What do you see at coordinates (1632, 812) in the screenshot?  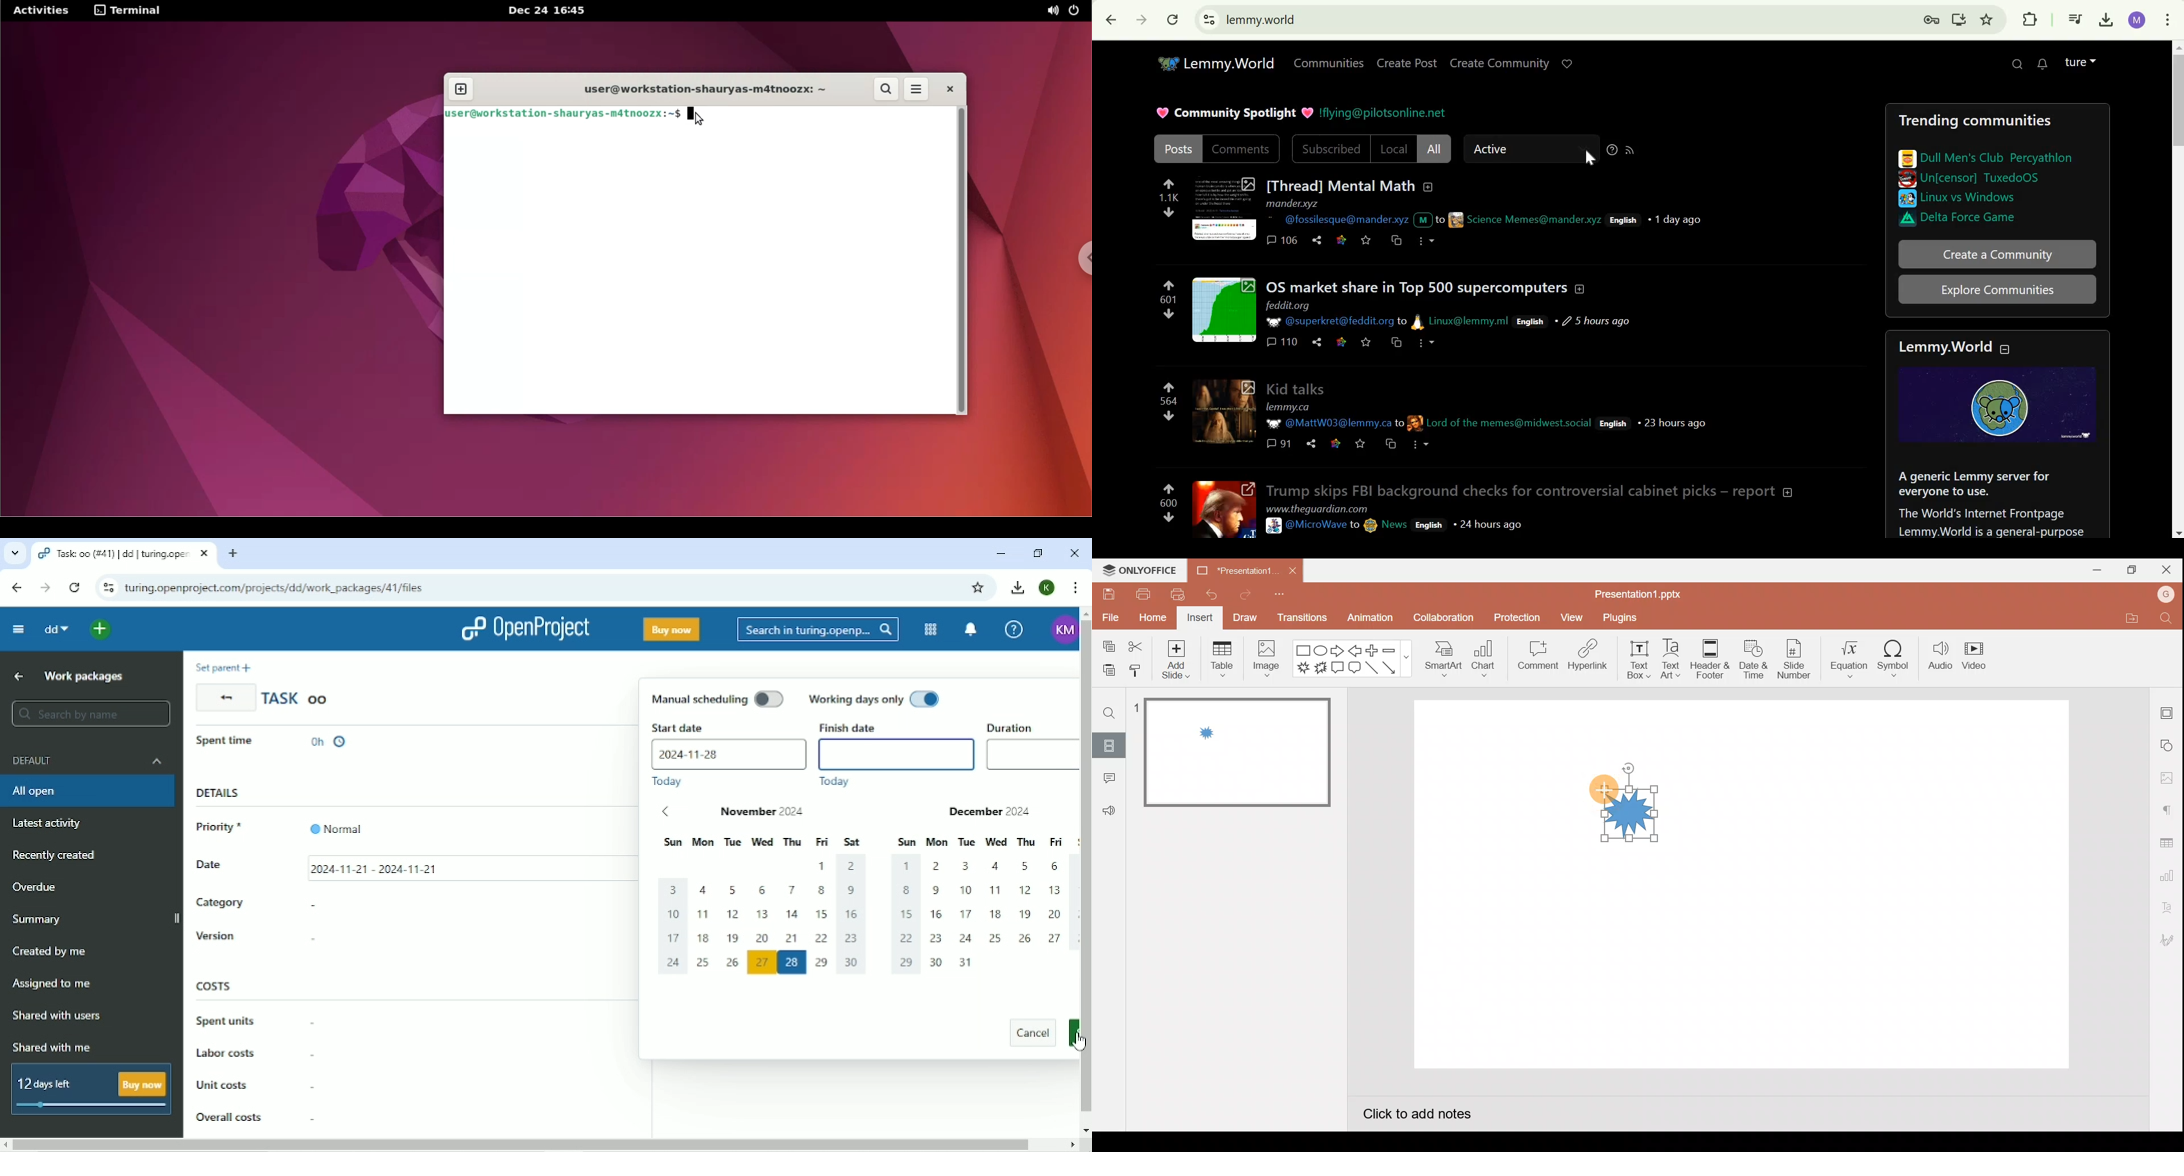 I see `Explosion Shape 1` at bounding box center [1632, 812].